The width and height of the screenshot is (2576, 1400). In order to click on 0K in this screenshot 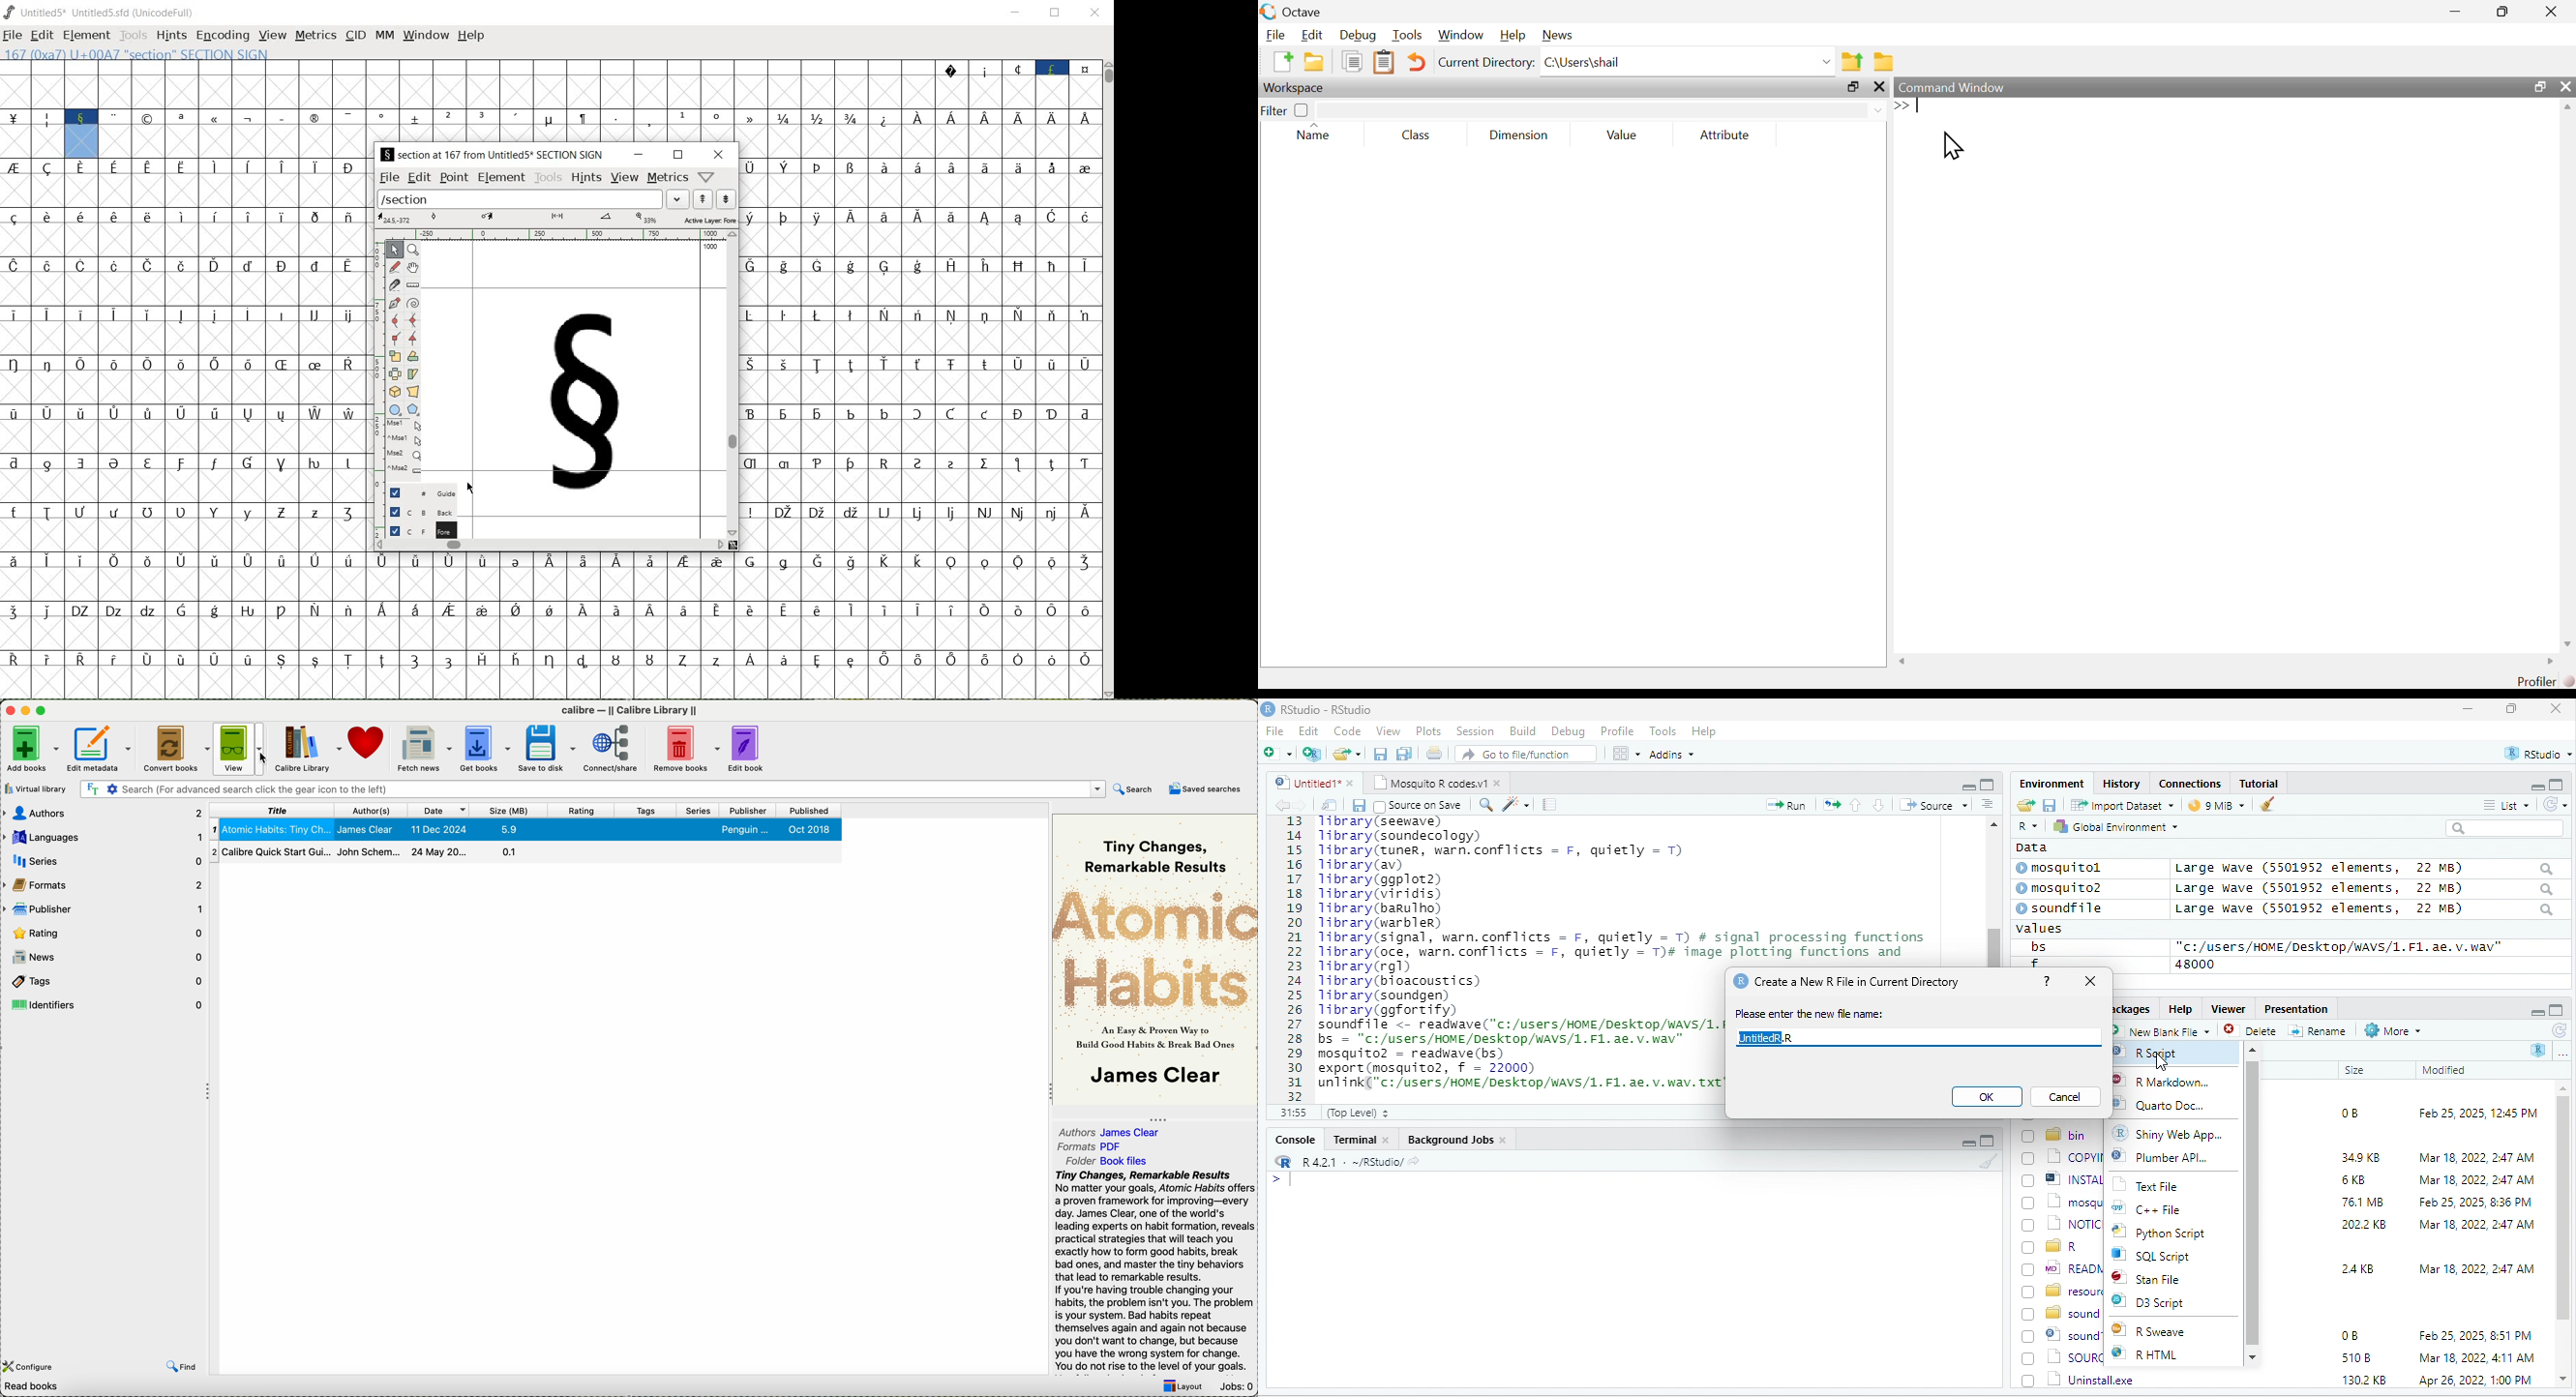, I will do `click(1987, 1098)`.